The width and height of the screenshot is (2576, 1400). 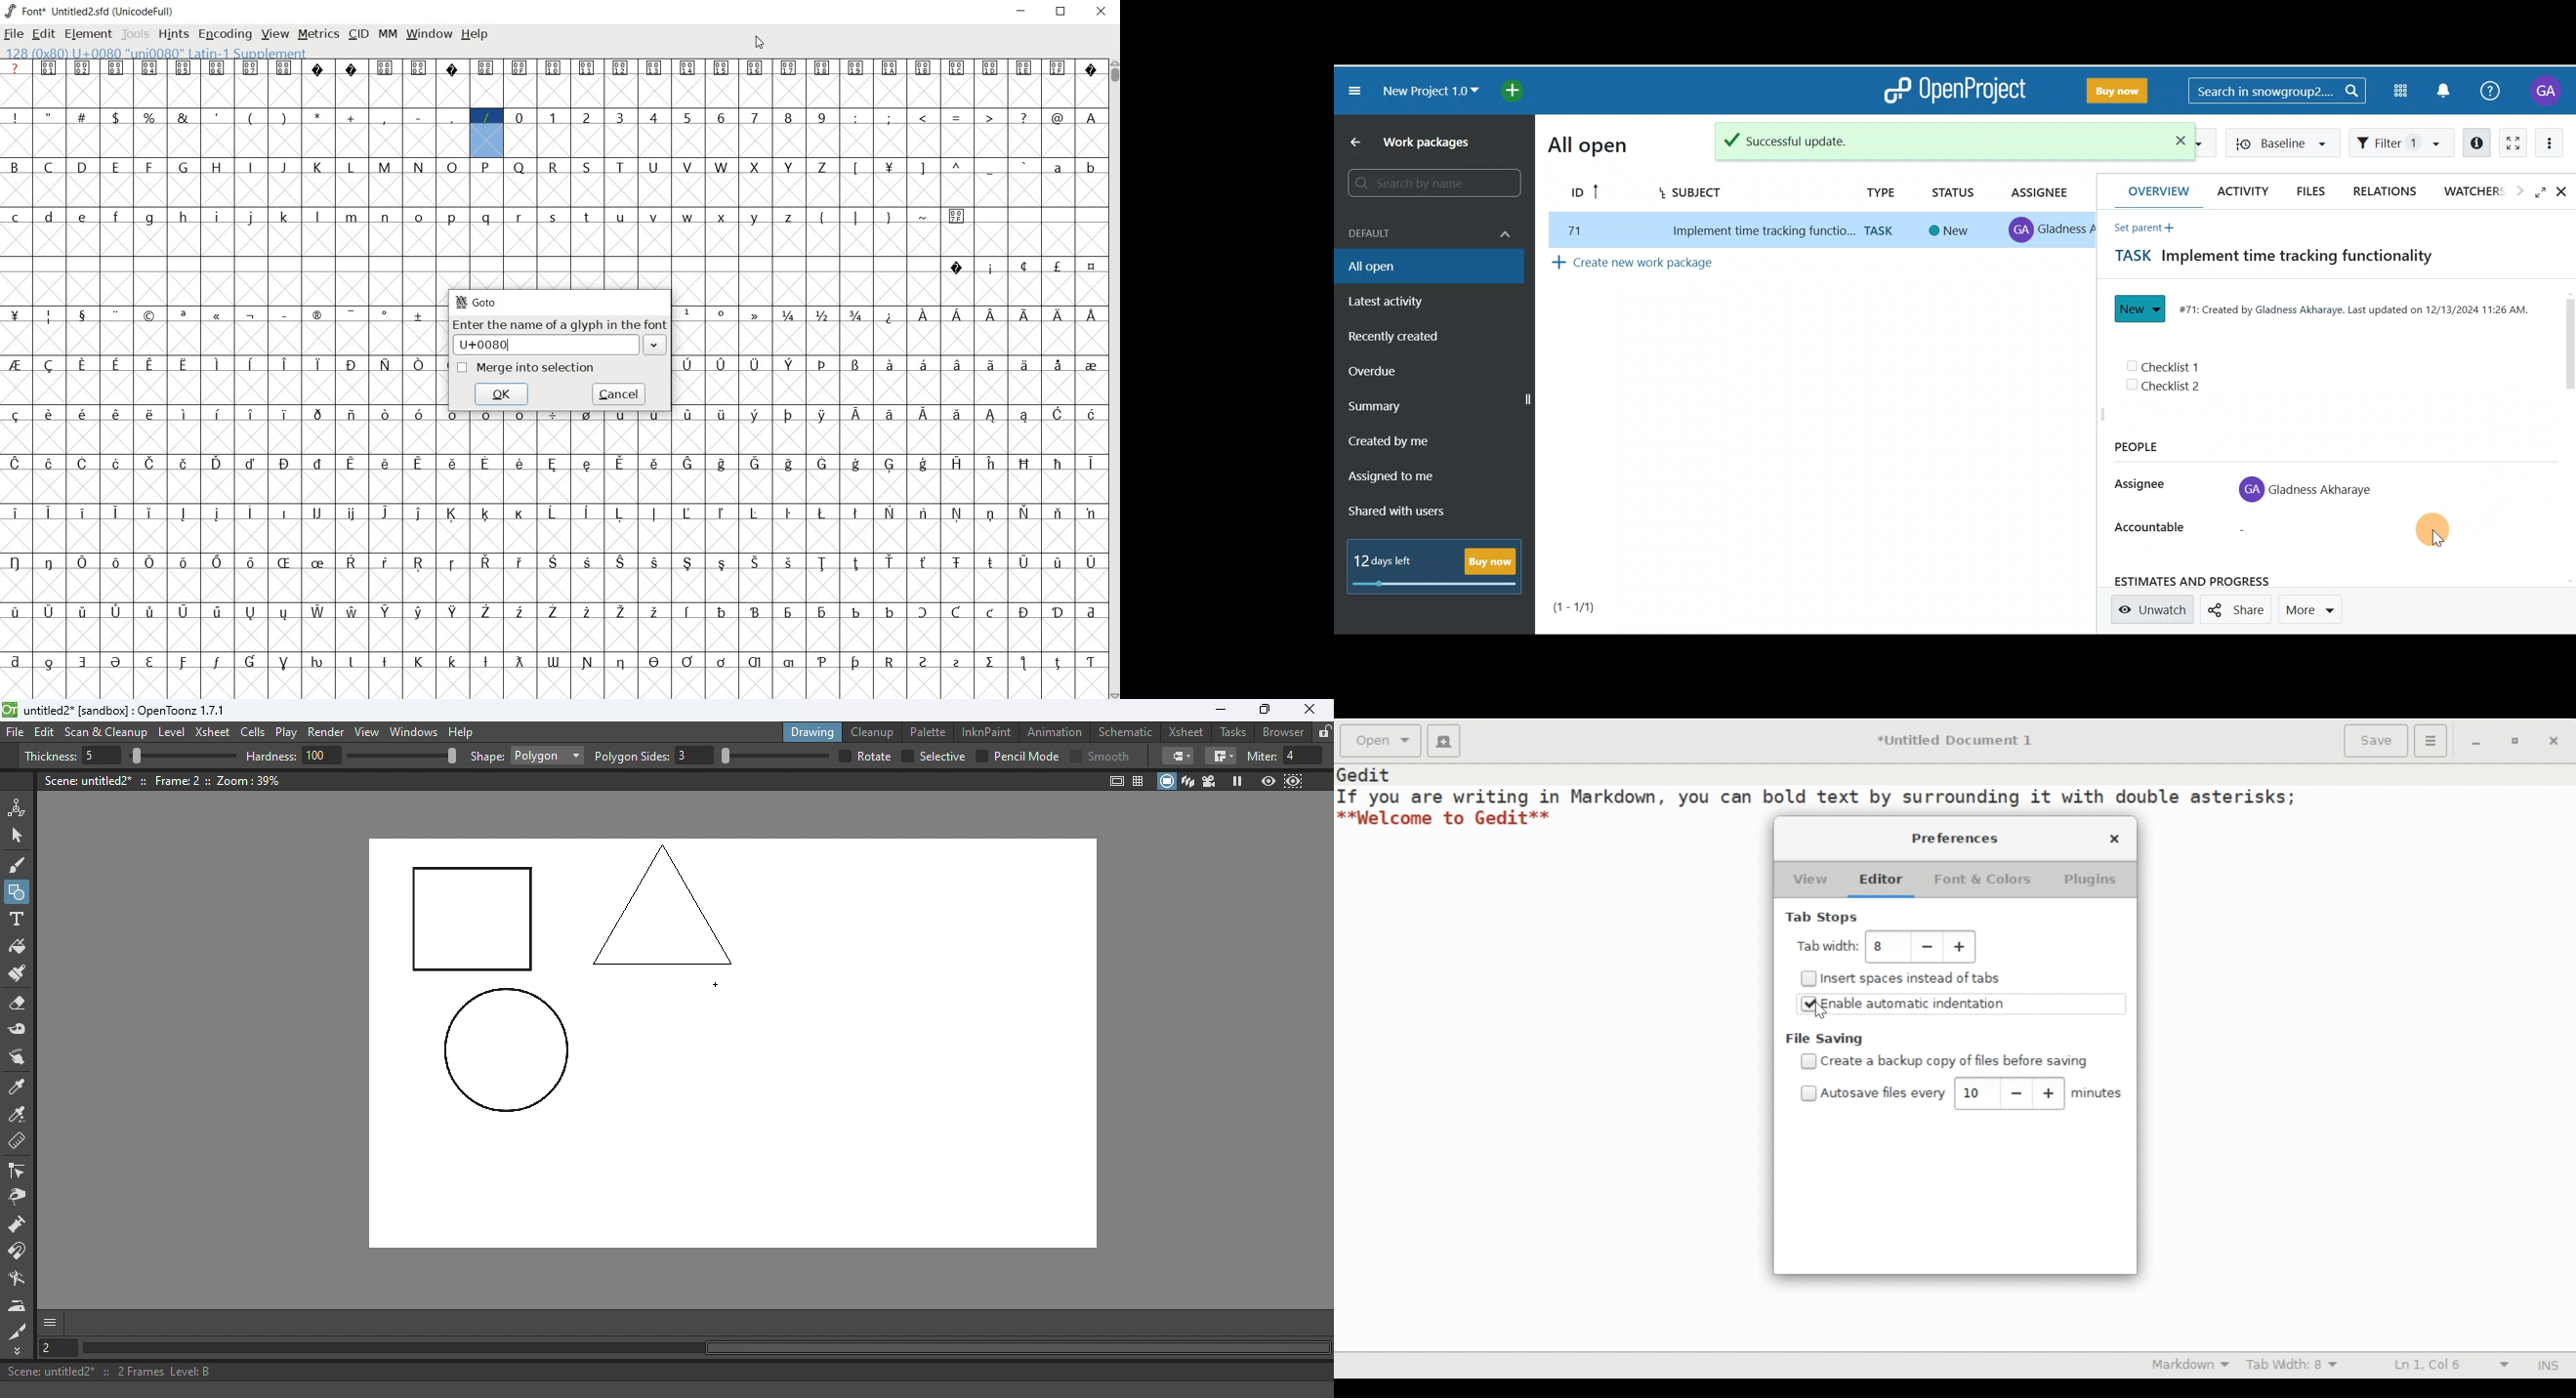 What do you see at coordinates (553, 415) in the screenshot?
I see `glyph` at bounding box center [553, 415].